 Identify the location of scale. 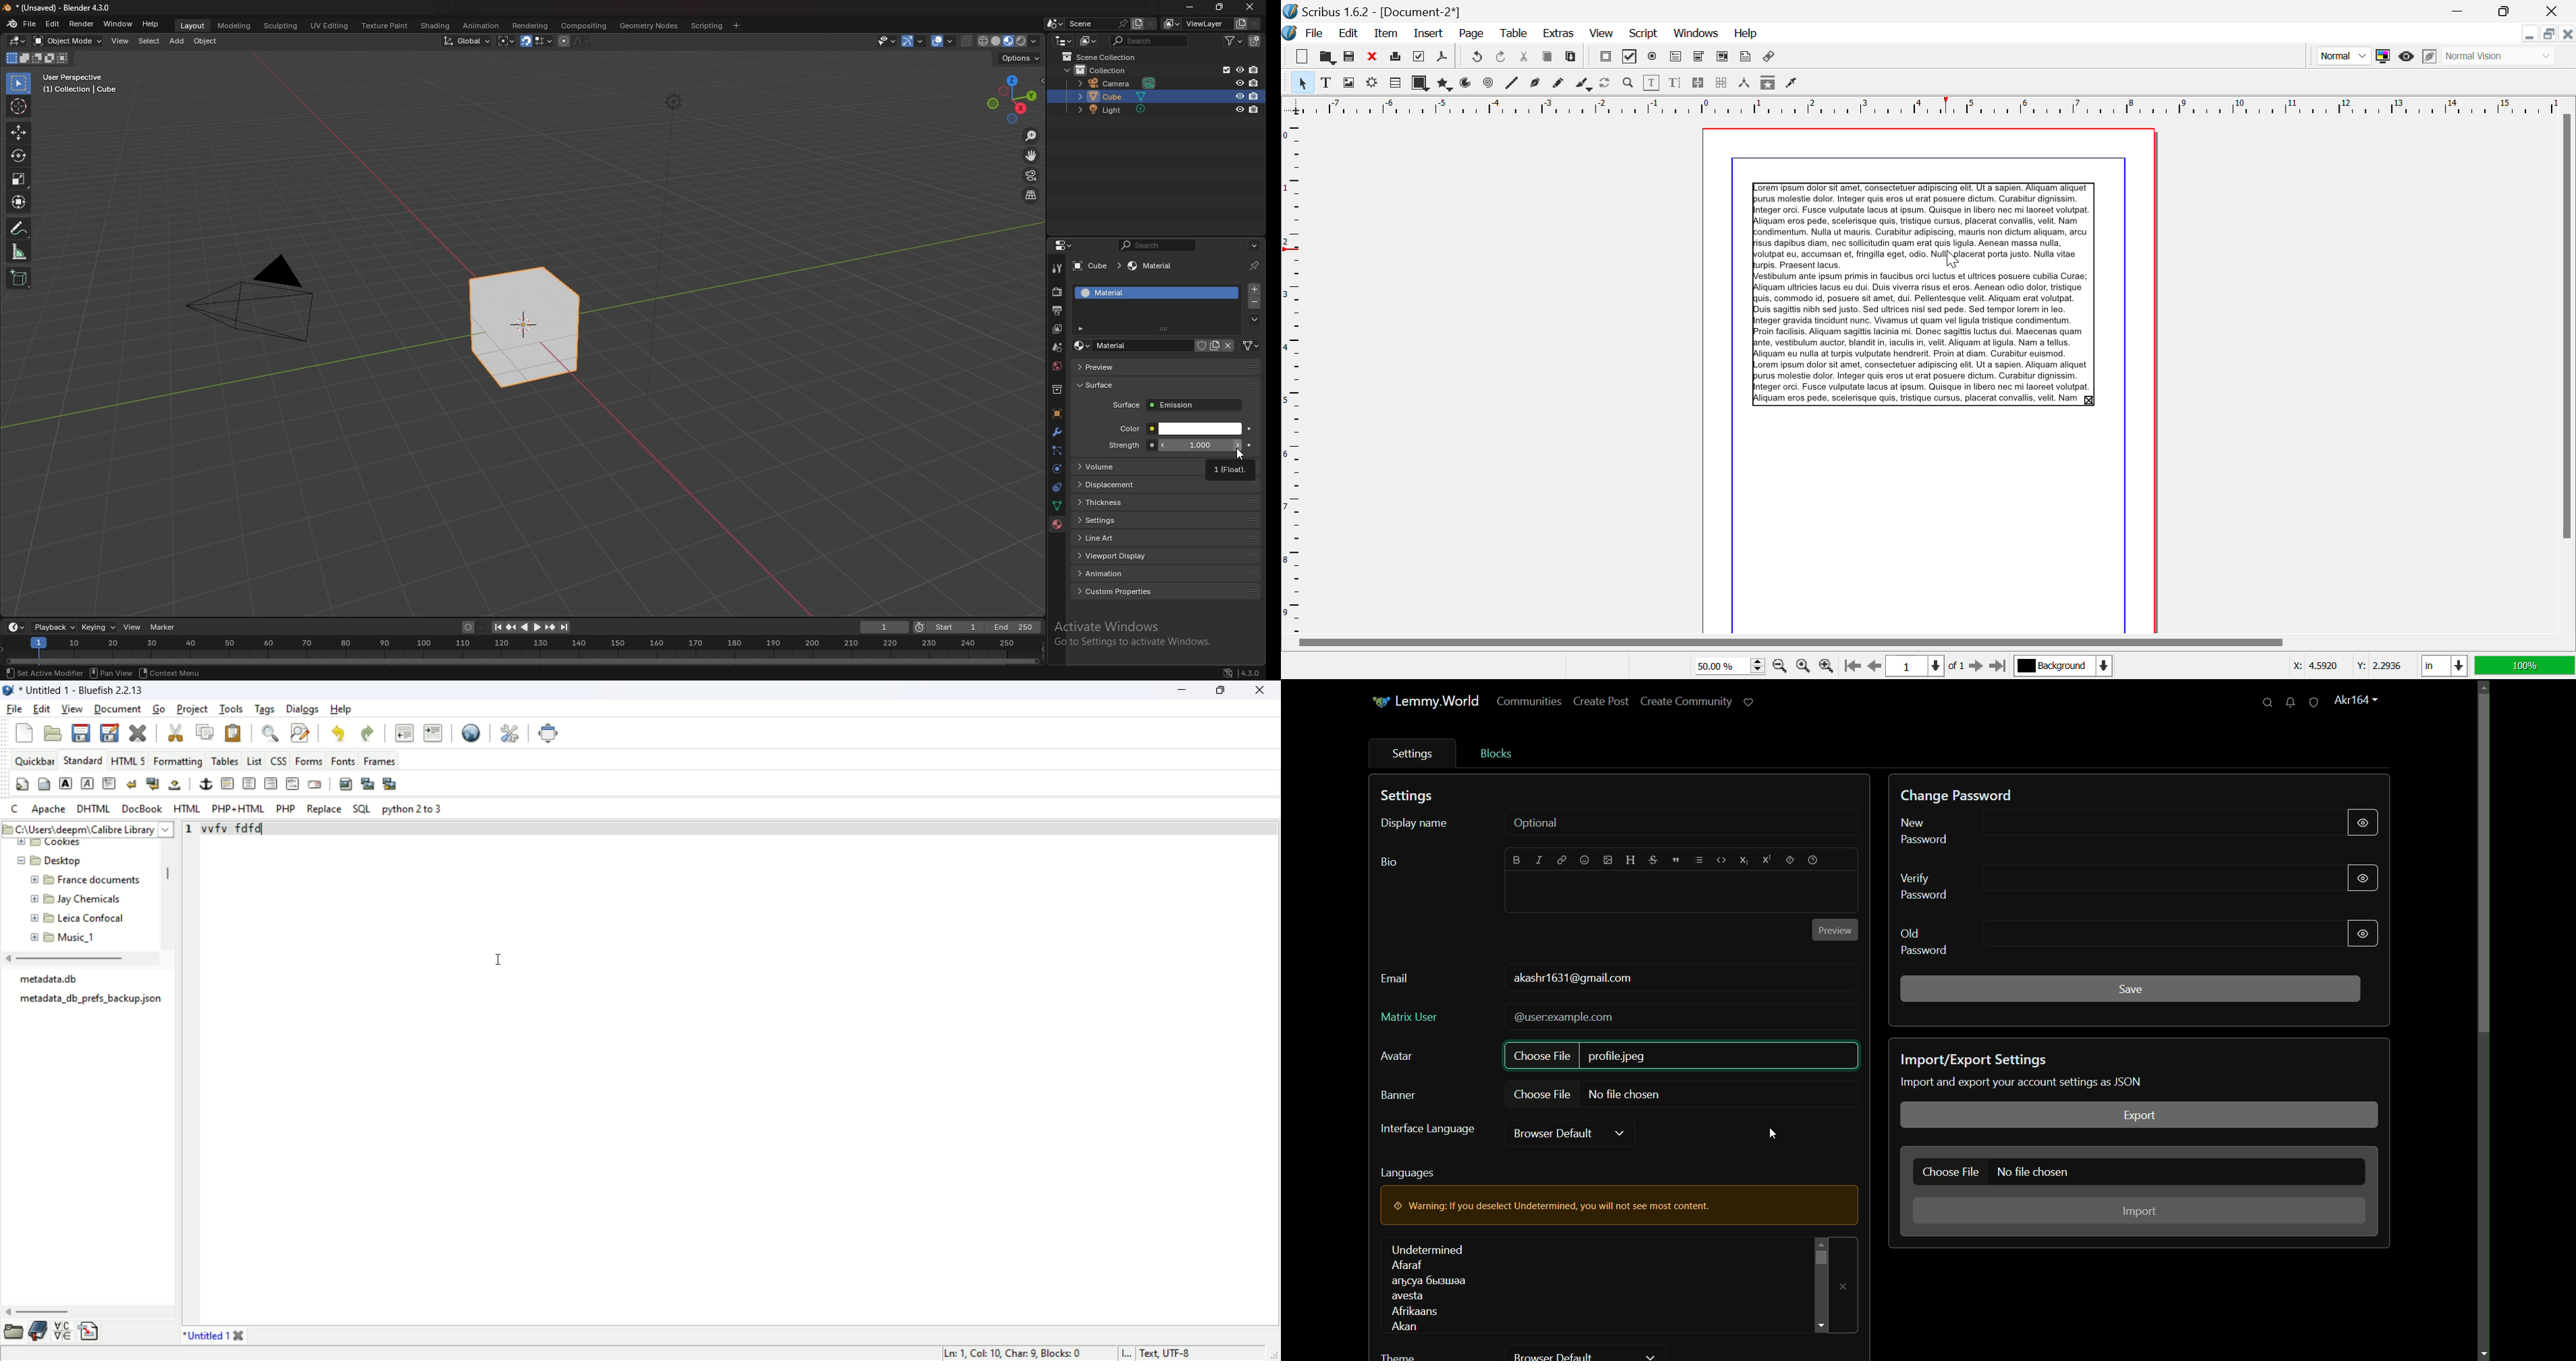
(19, 178).